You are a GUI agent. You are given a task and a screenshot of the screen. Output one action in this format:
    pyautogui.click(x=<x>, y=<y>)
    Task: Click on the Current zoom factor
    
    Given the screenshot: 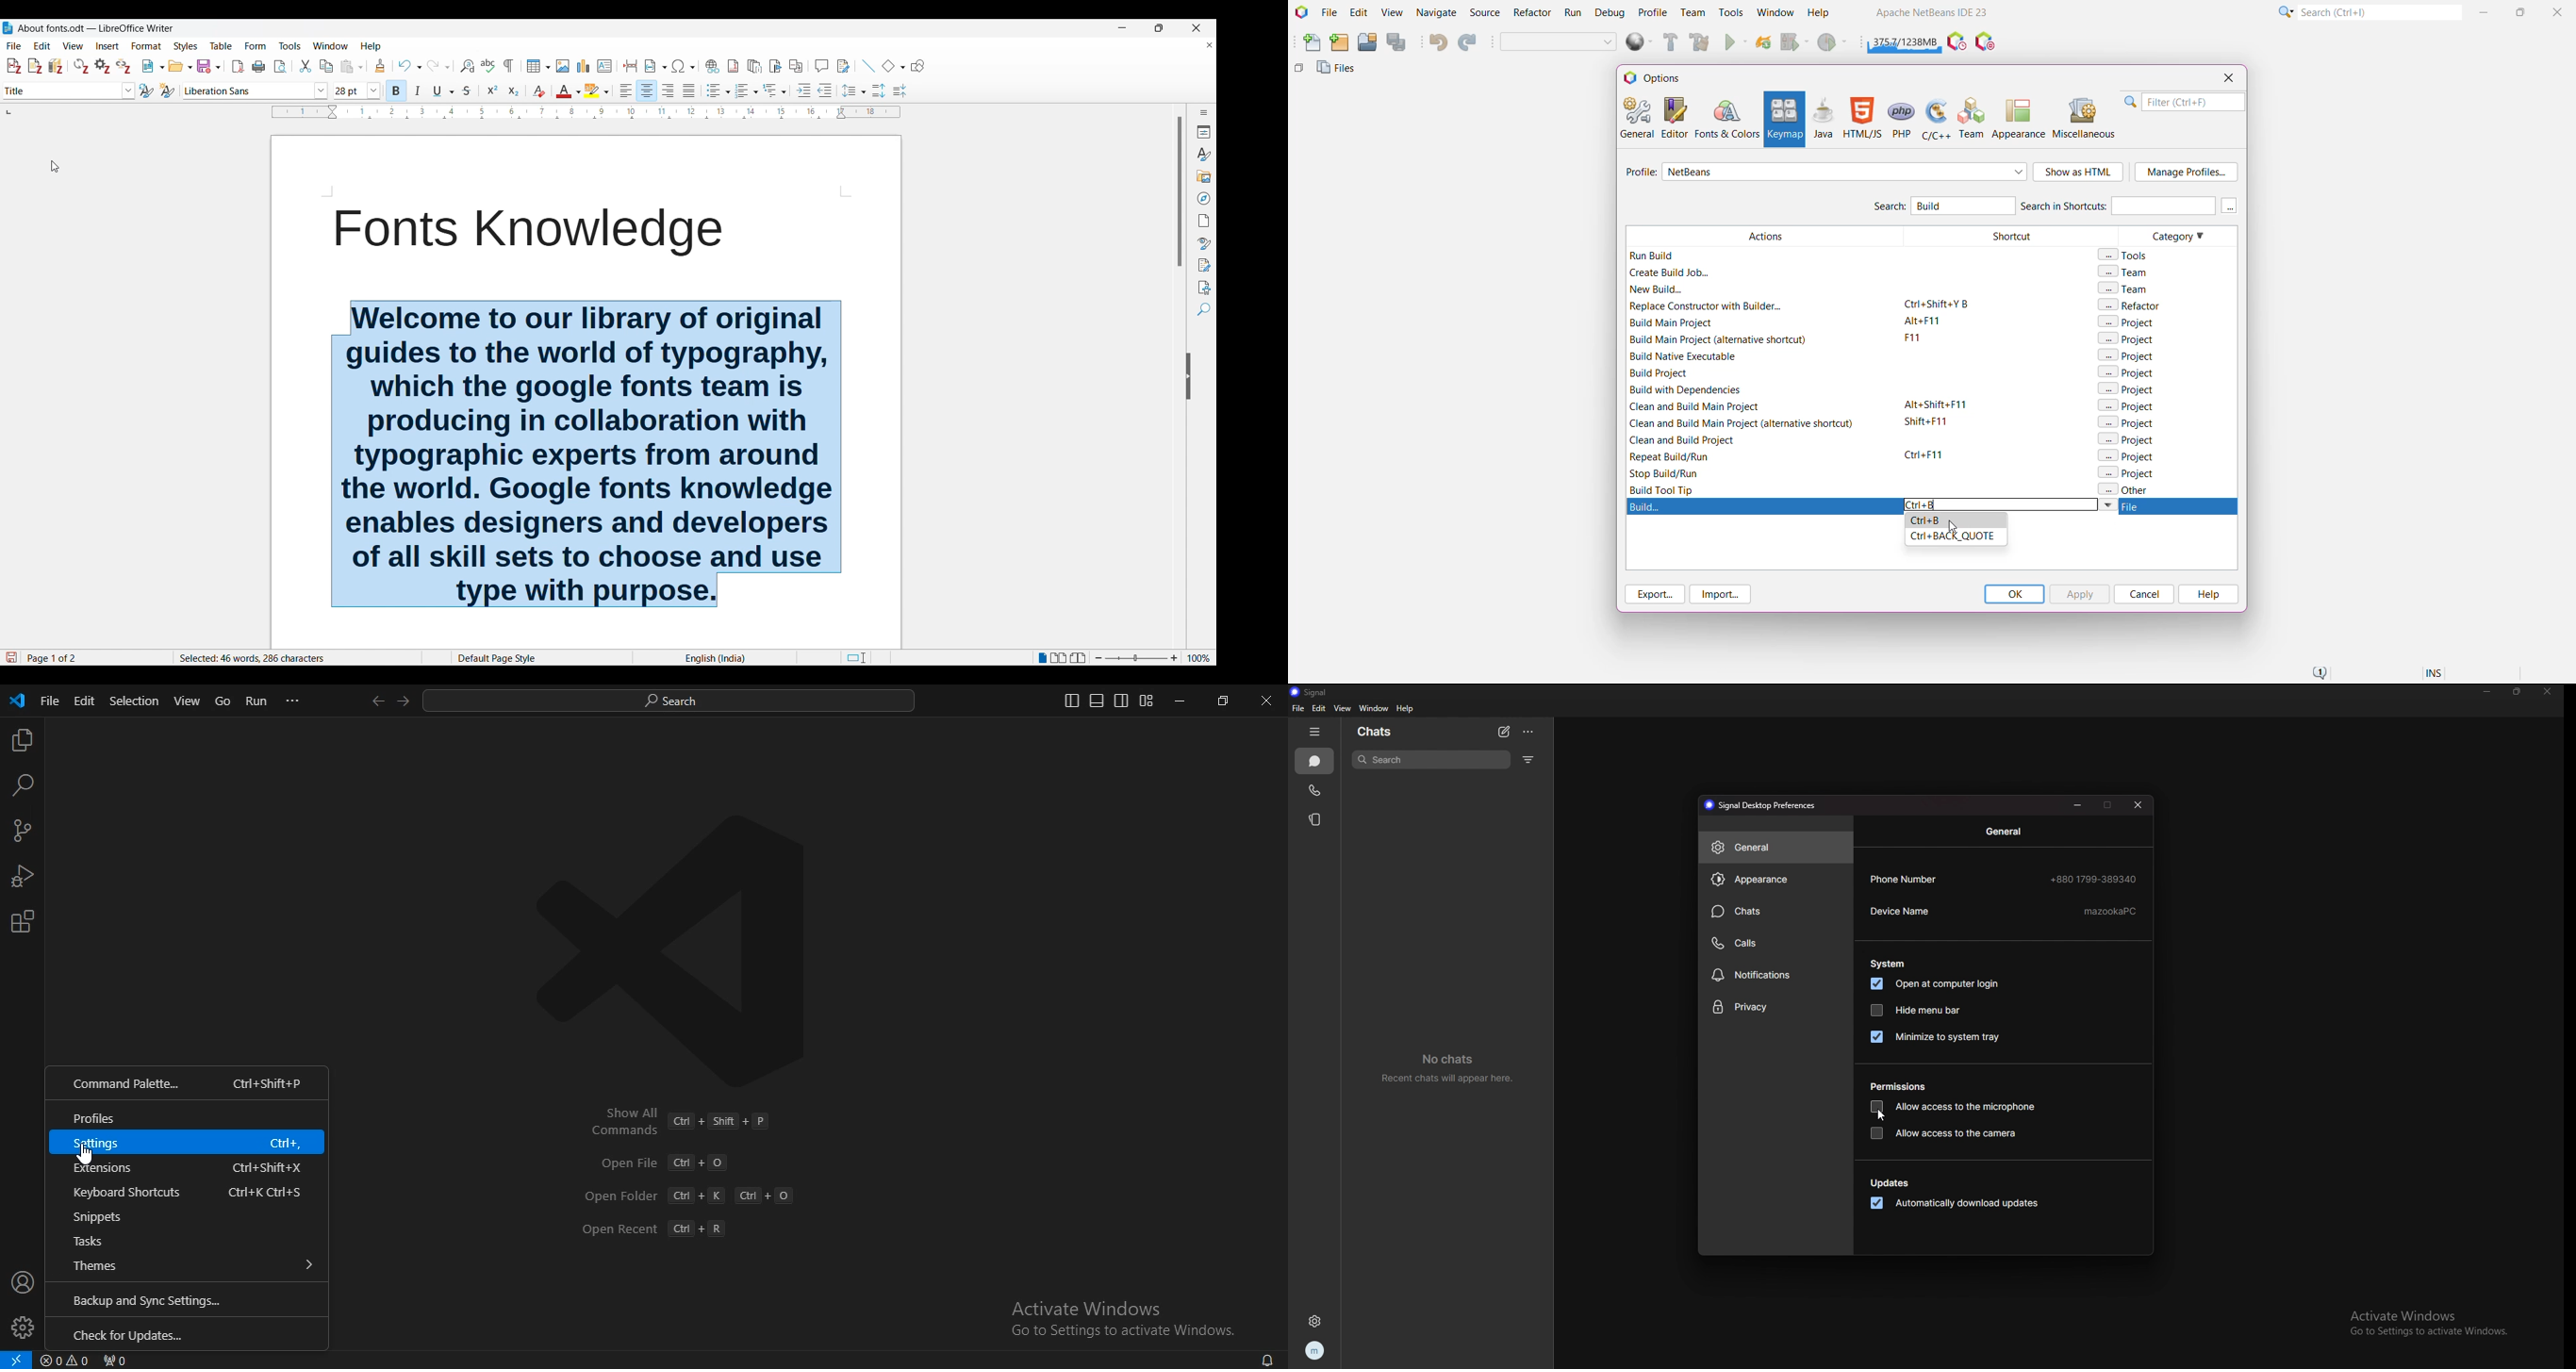 What is the action you would take?
    pyautogui.click(x=1200, y=658)
    